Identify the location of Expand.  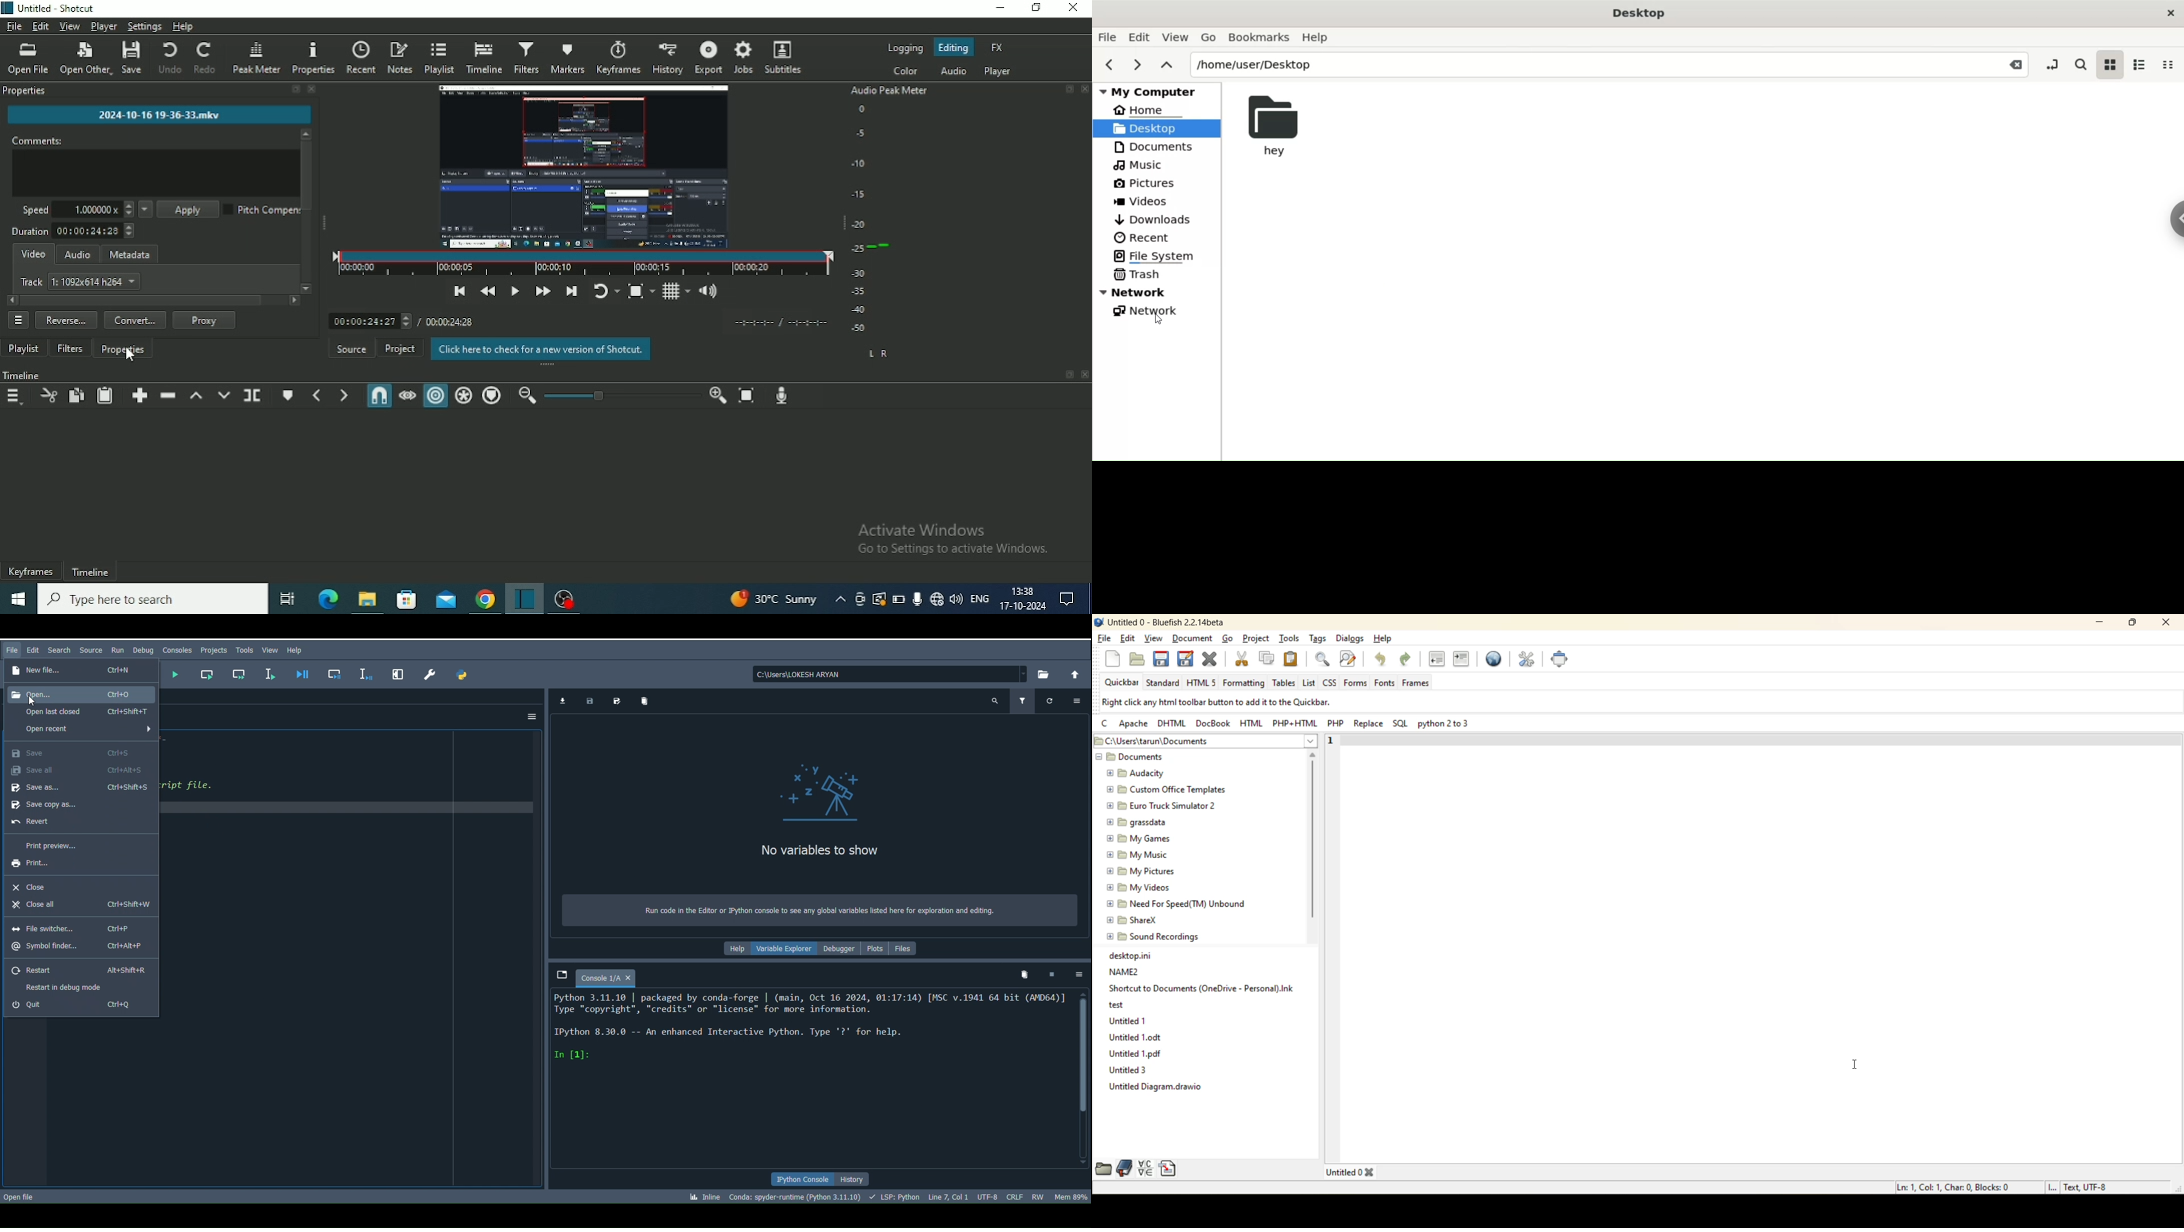
(1070, 374).